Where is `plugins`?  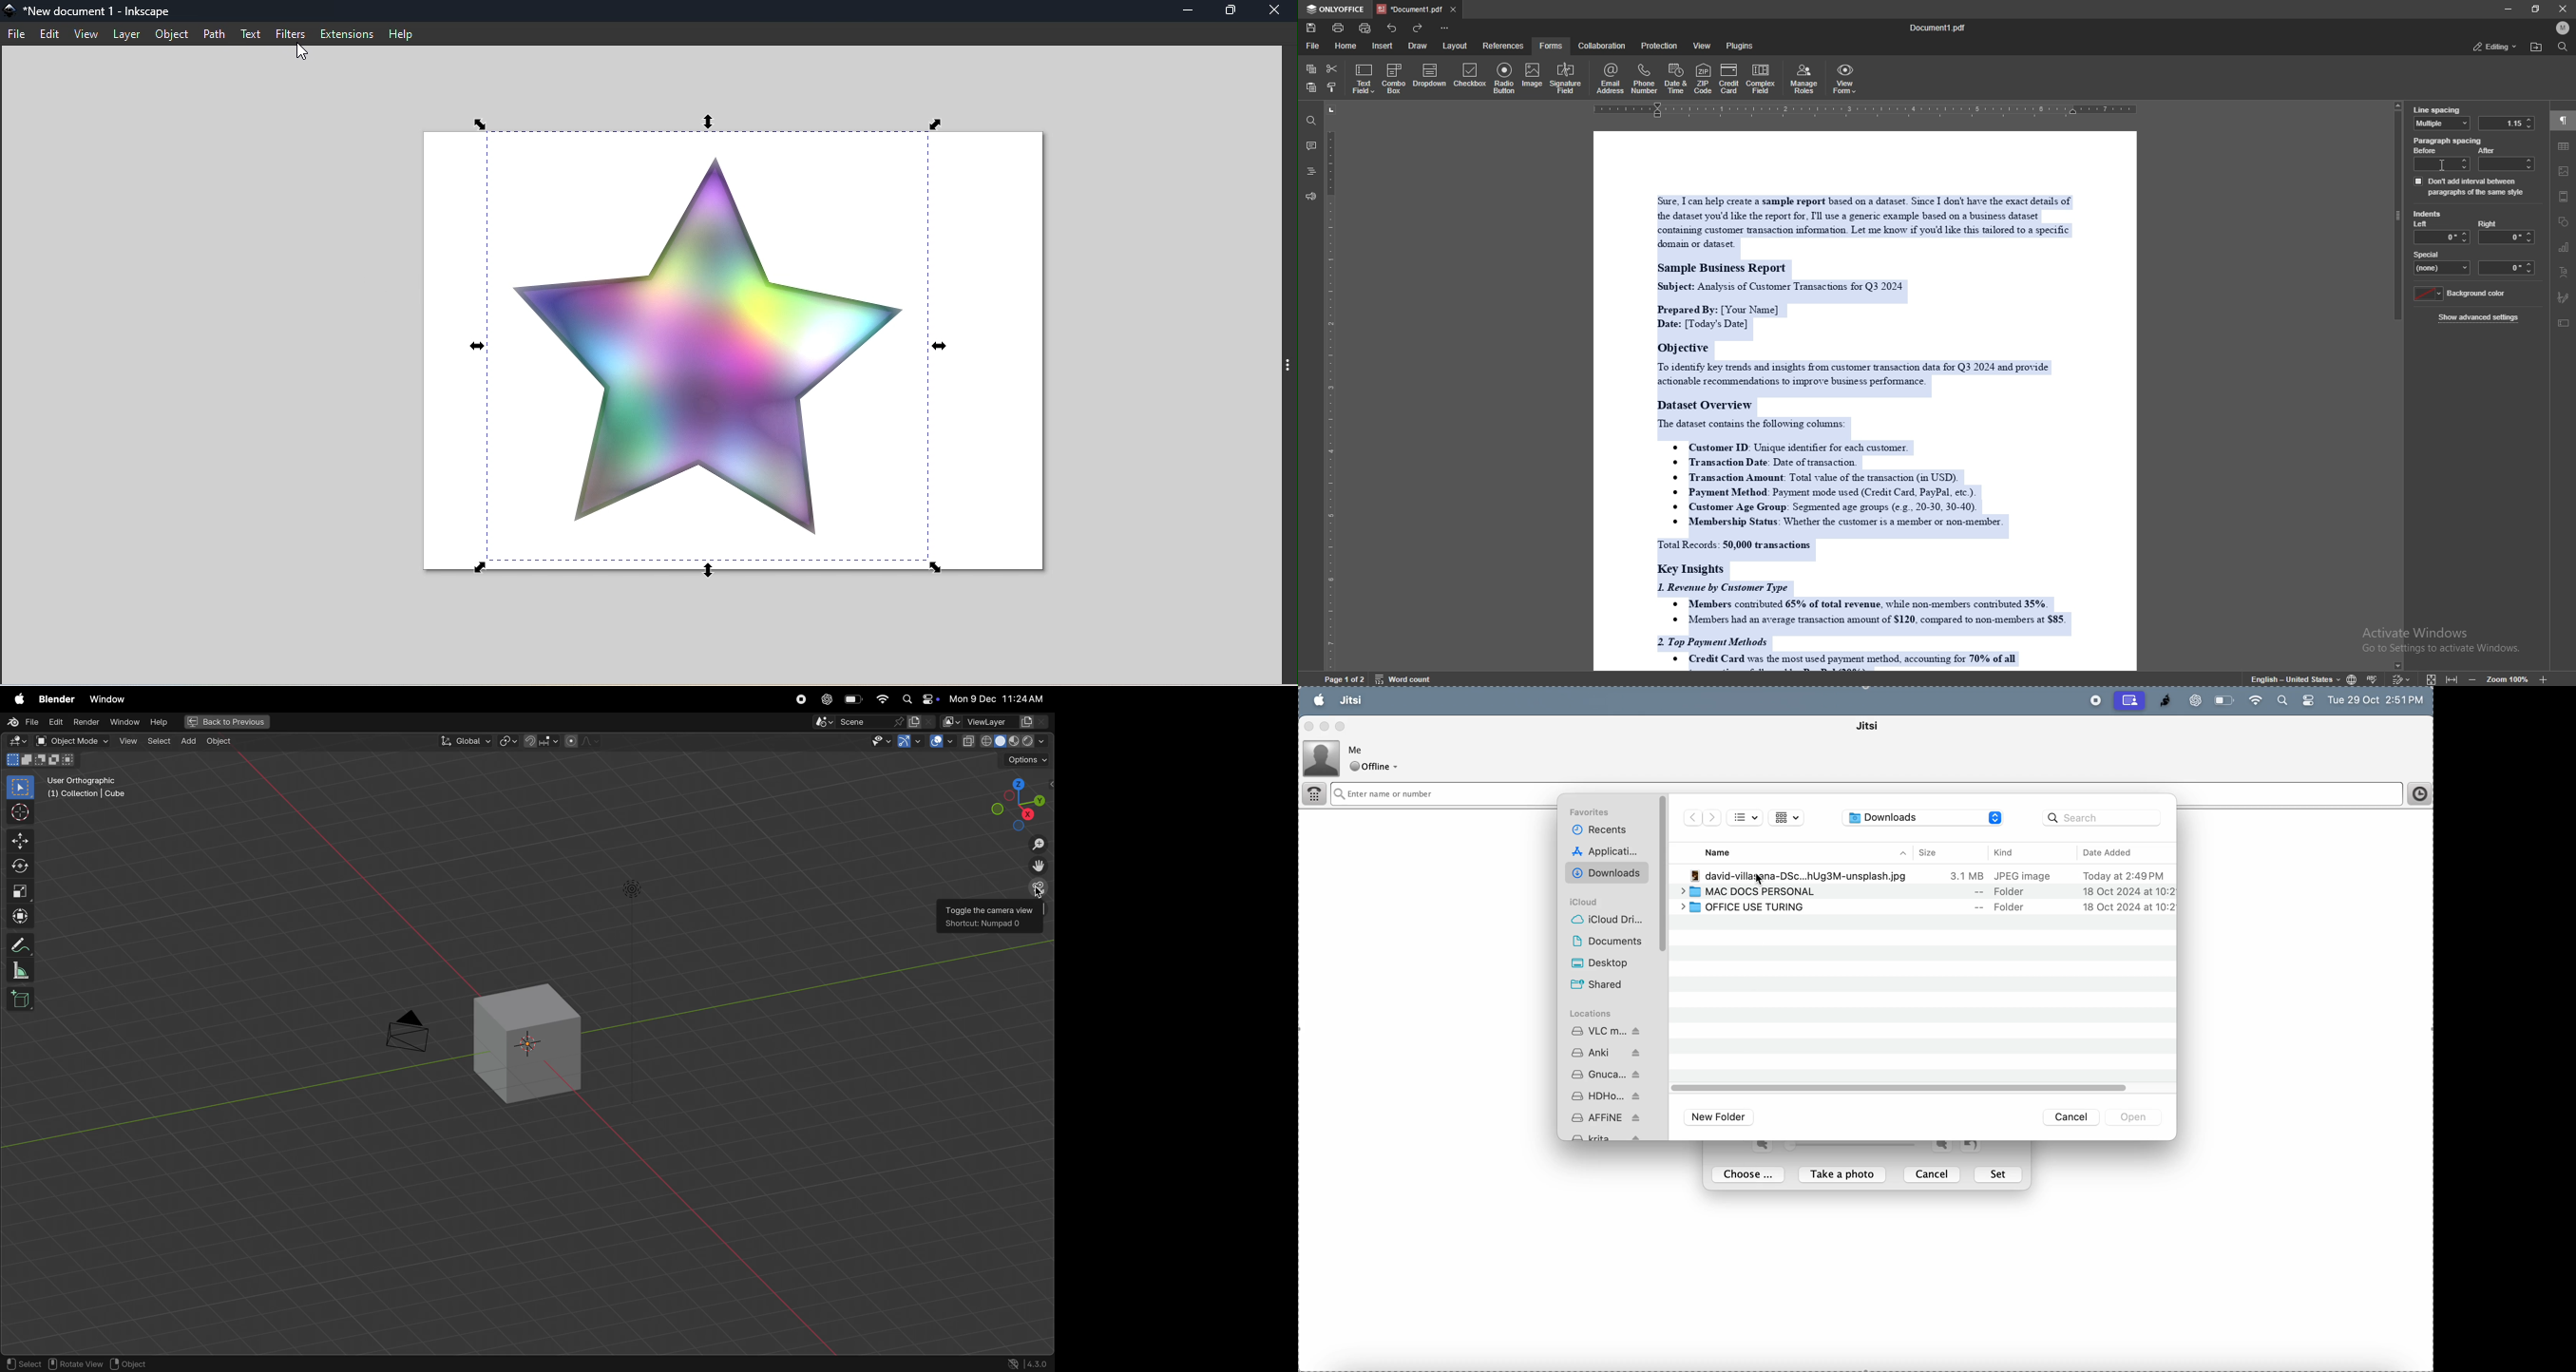
plugins is located at coordinates (1742, 45).